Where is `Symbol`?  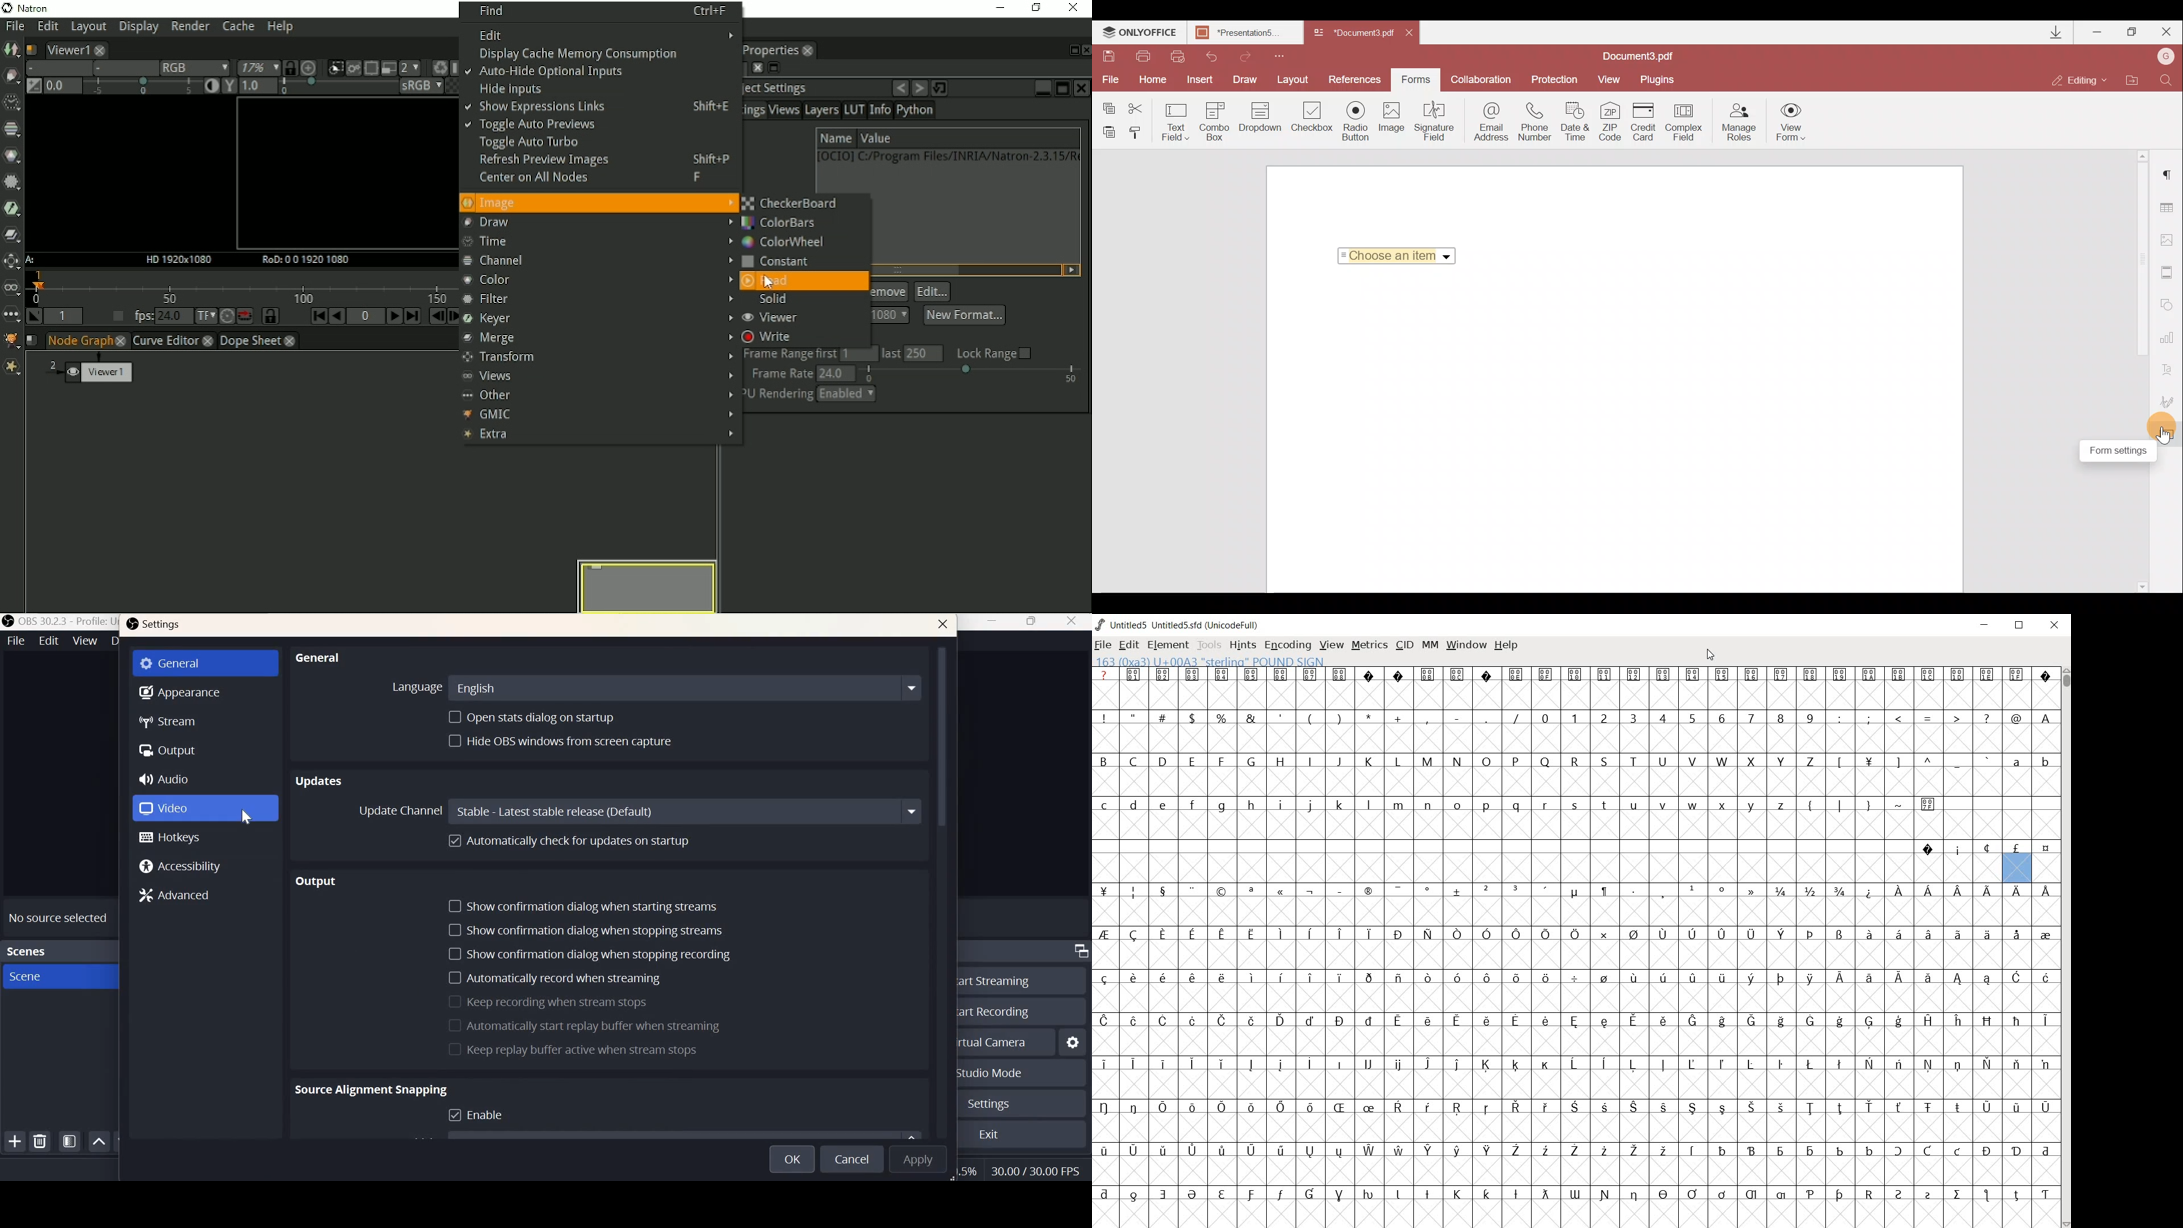
Symbol is located at coordinates (1723, 675).